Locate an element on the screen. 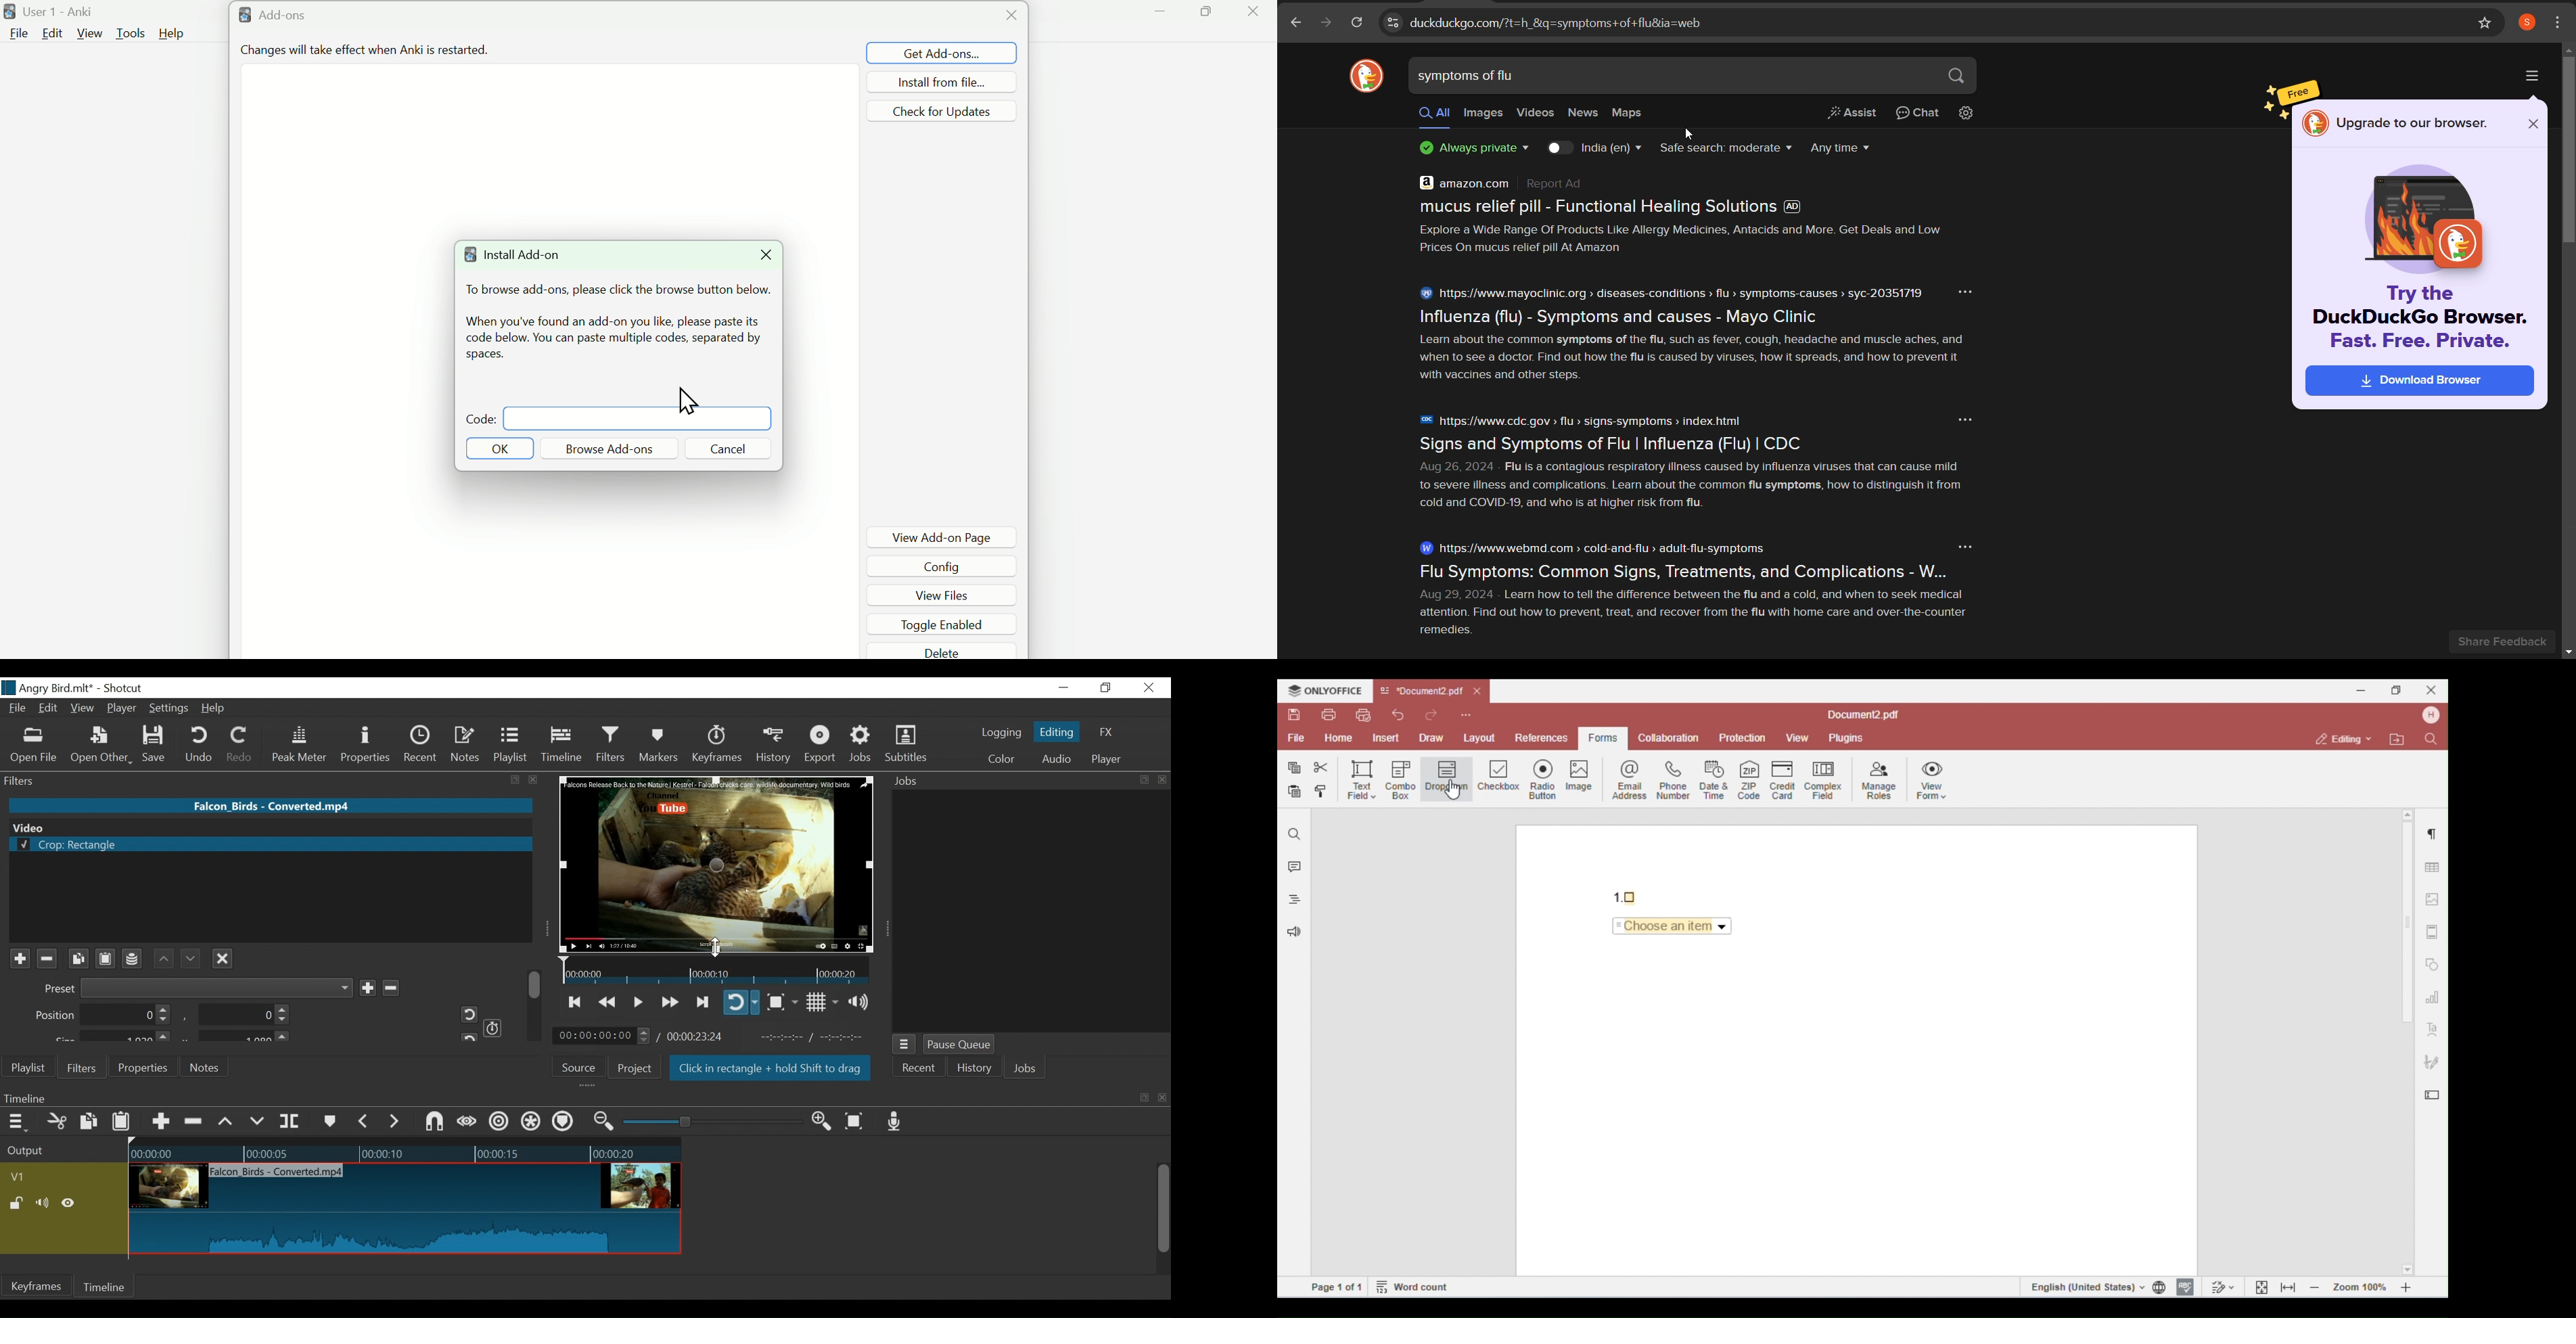 The height and width of the screenshot is (1344, 2576). Jobs is located at coordinates (1026, 1070).